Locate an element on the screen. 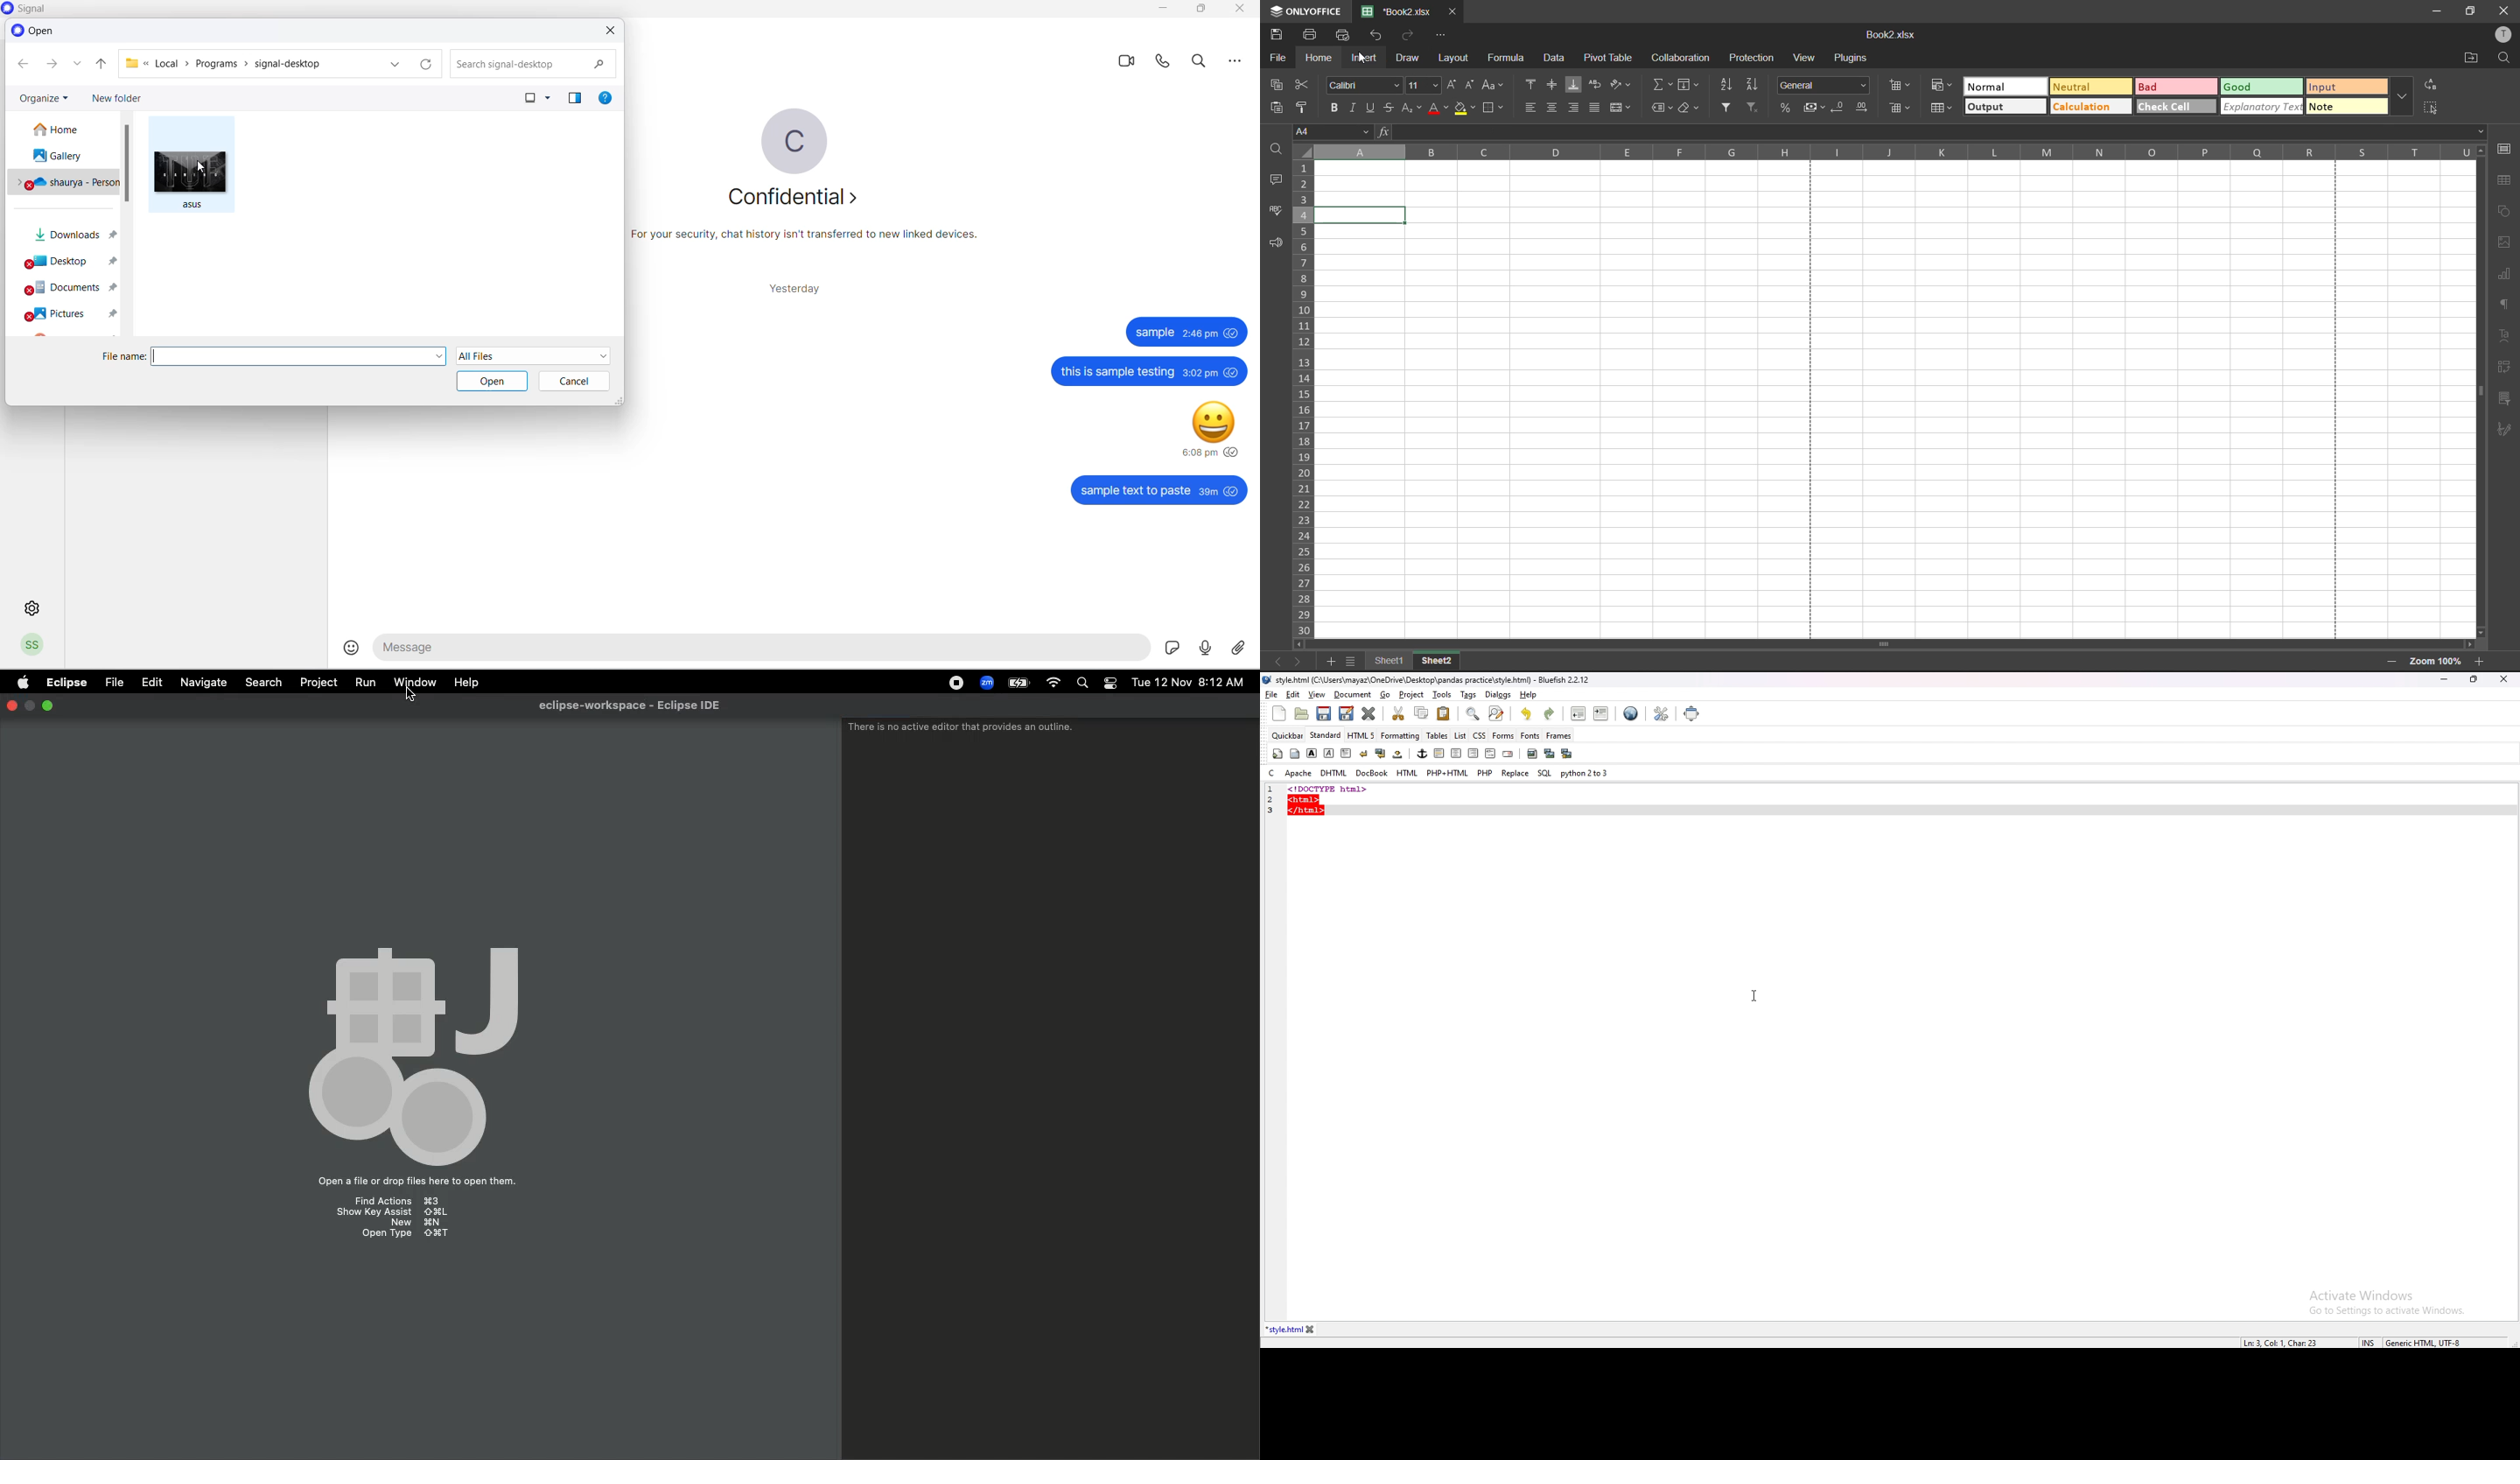  file is located at coordinates (193, 177).